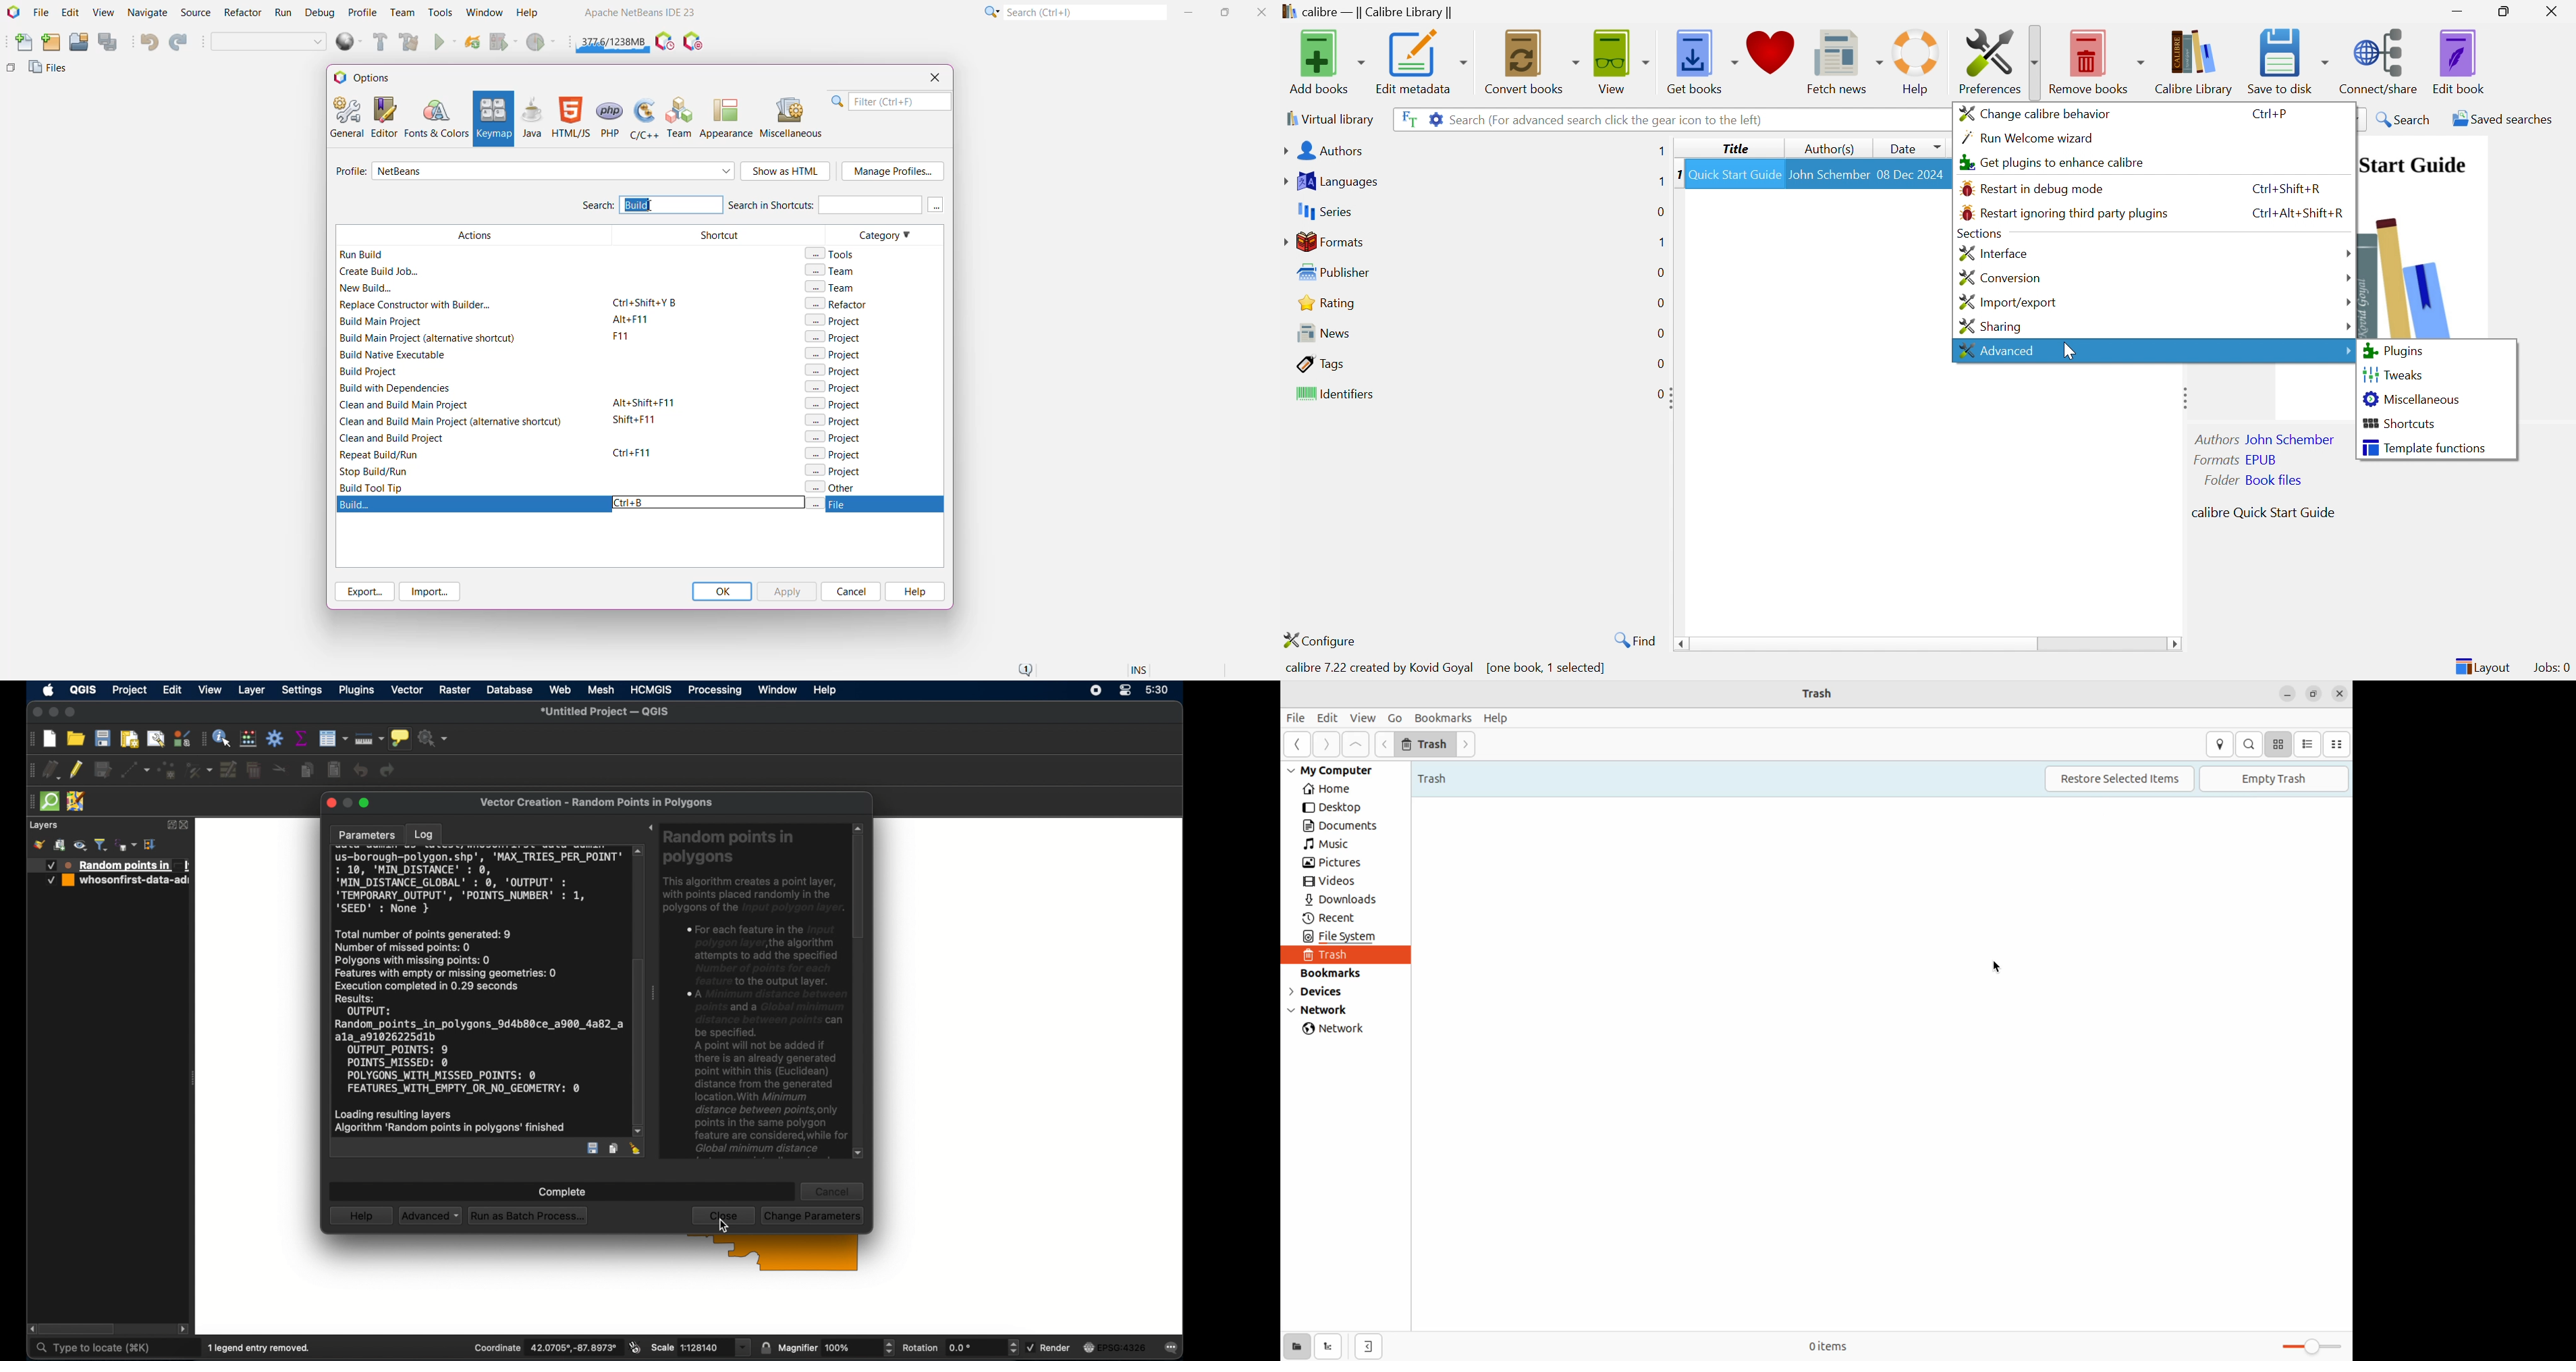 This screenshot has width=2576, height=1372. What do you see at coordinates (170, 825) in the screenshot?
I see `expand` at bounding box center [170, 825].